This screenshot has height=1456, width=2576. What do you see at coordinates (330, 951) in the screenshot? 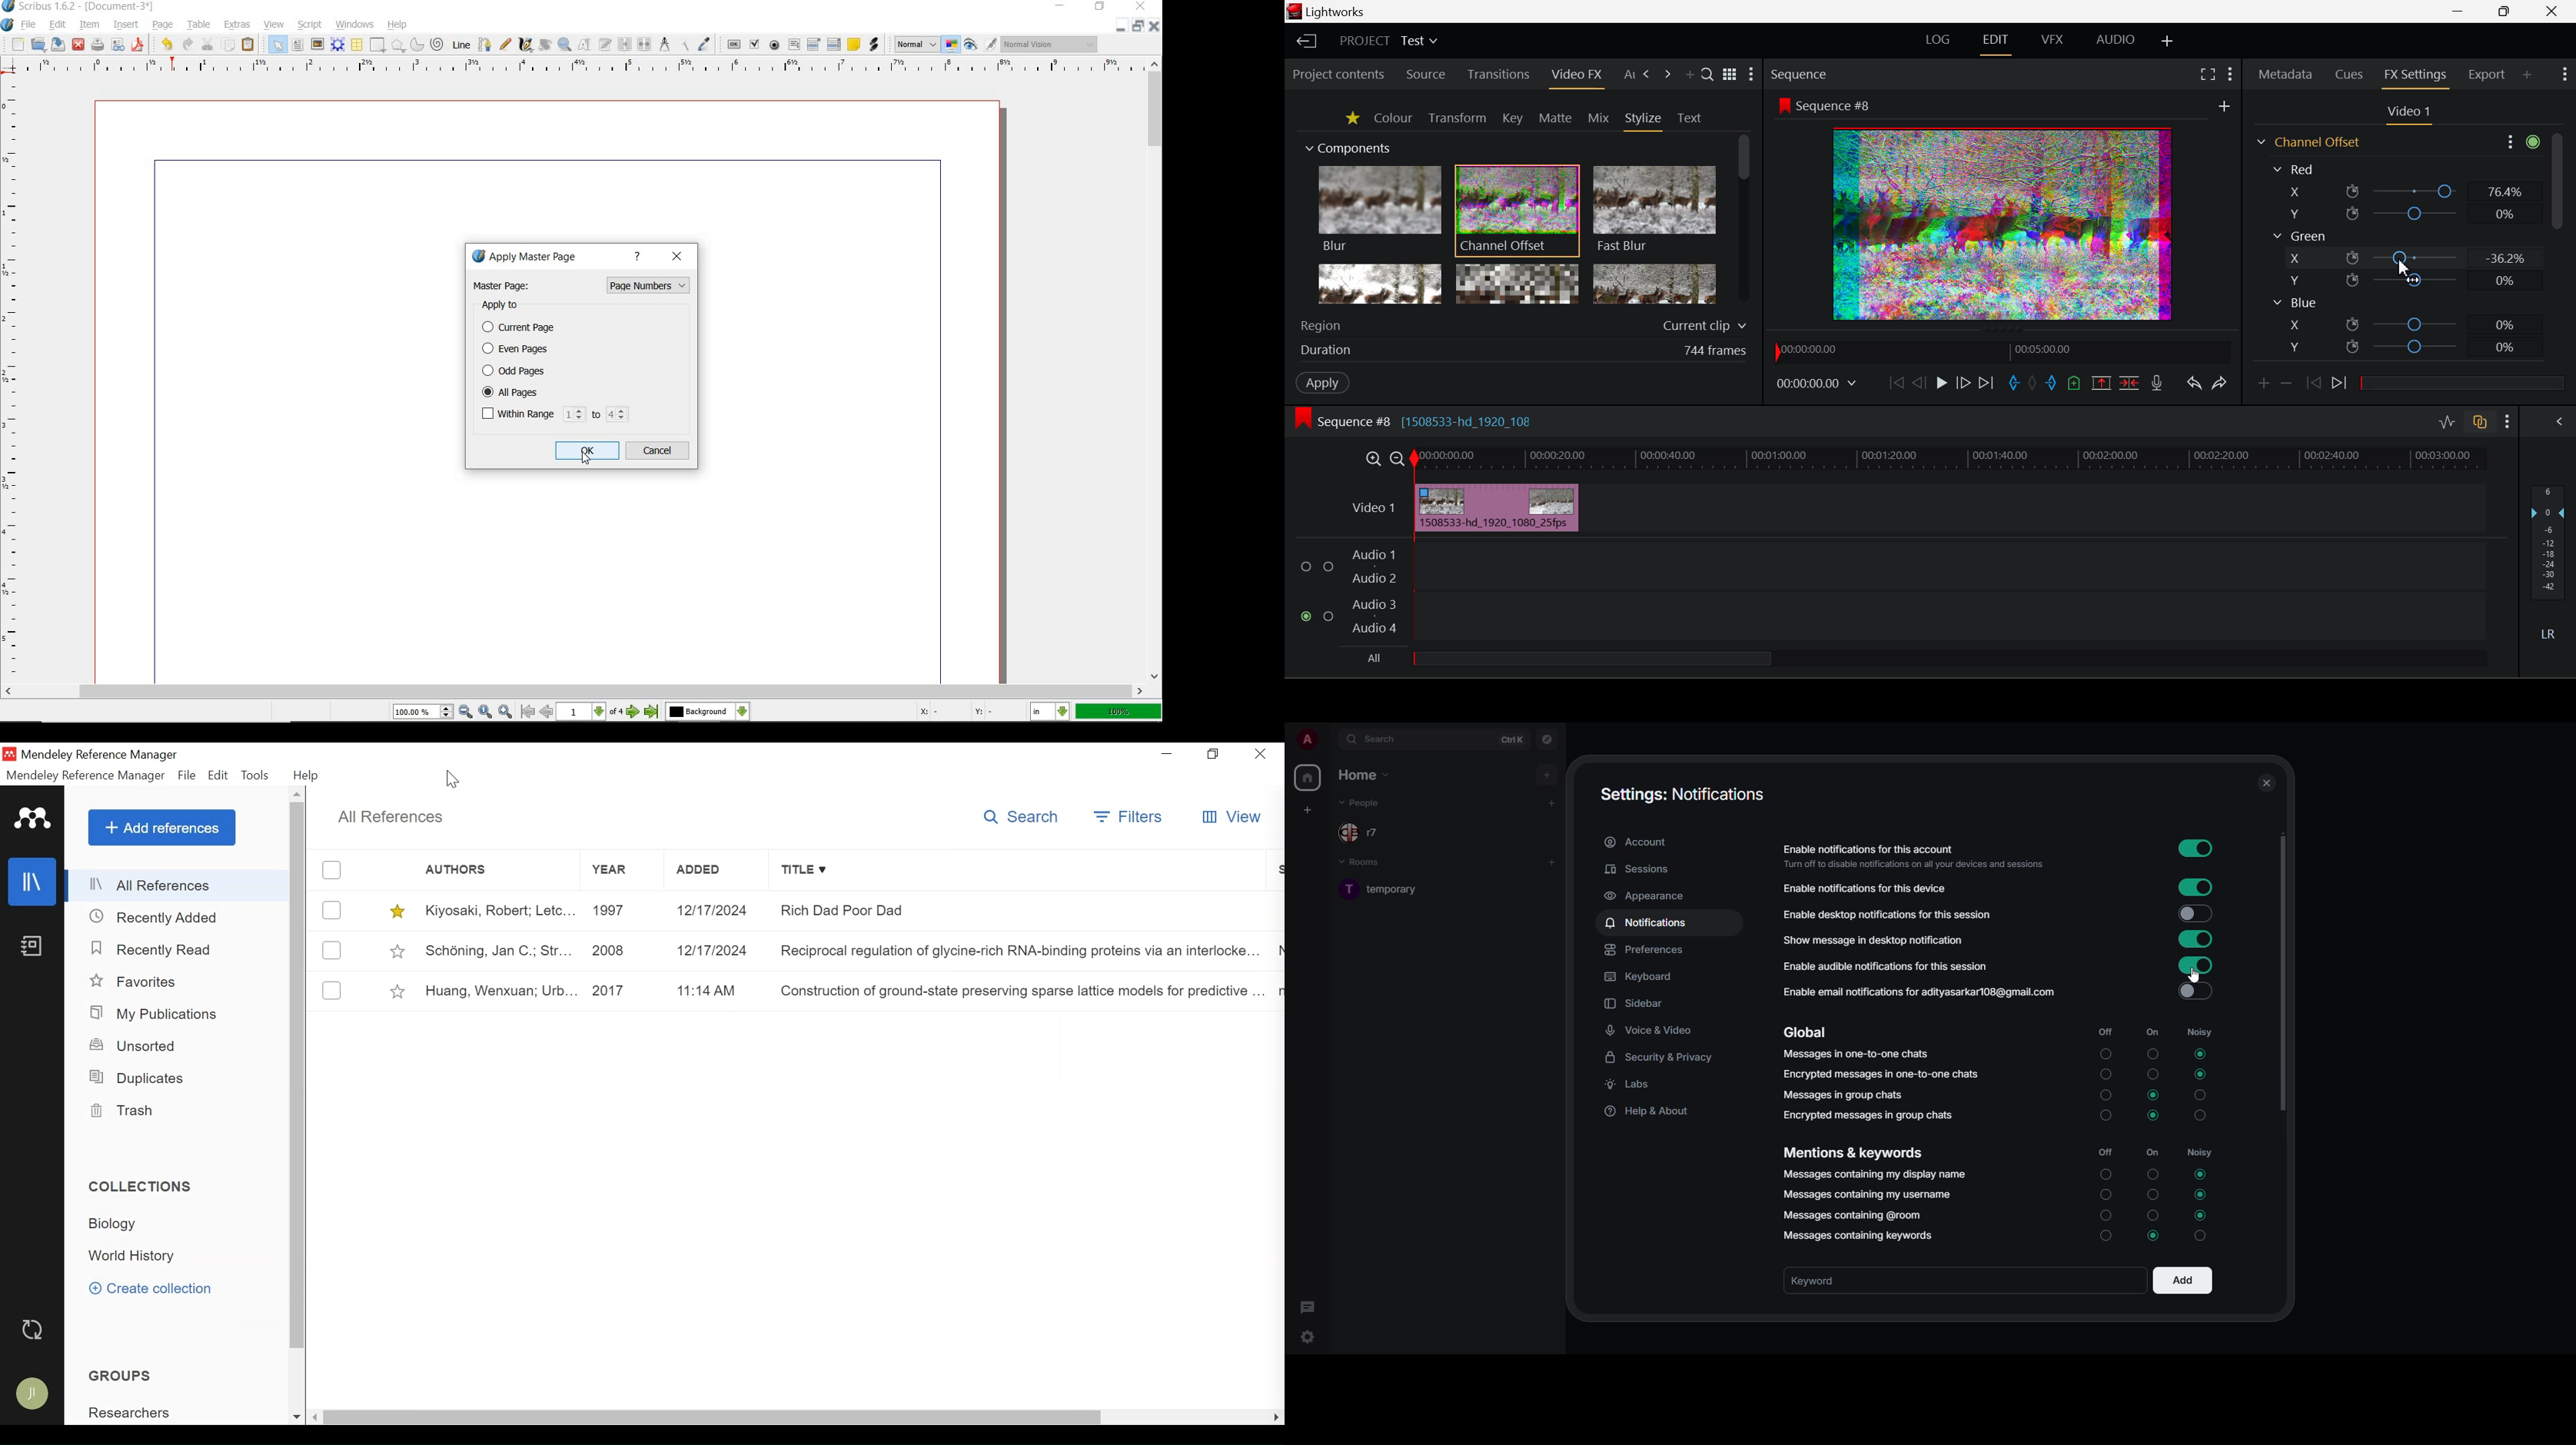
I see `(un)select` at bounding box center [330, 951].